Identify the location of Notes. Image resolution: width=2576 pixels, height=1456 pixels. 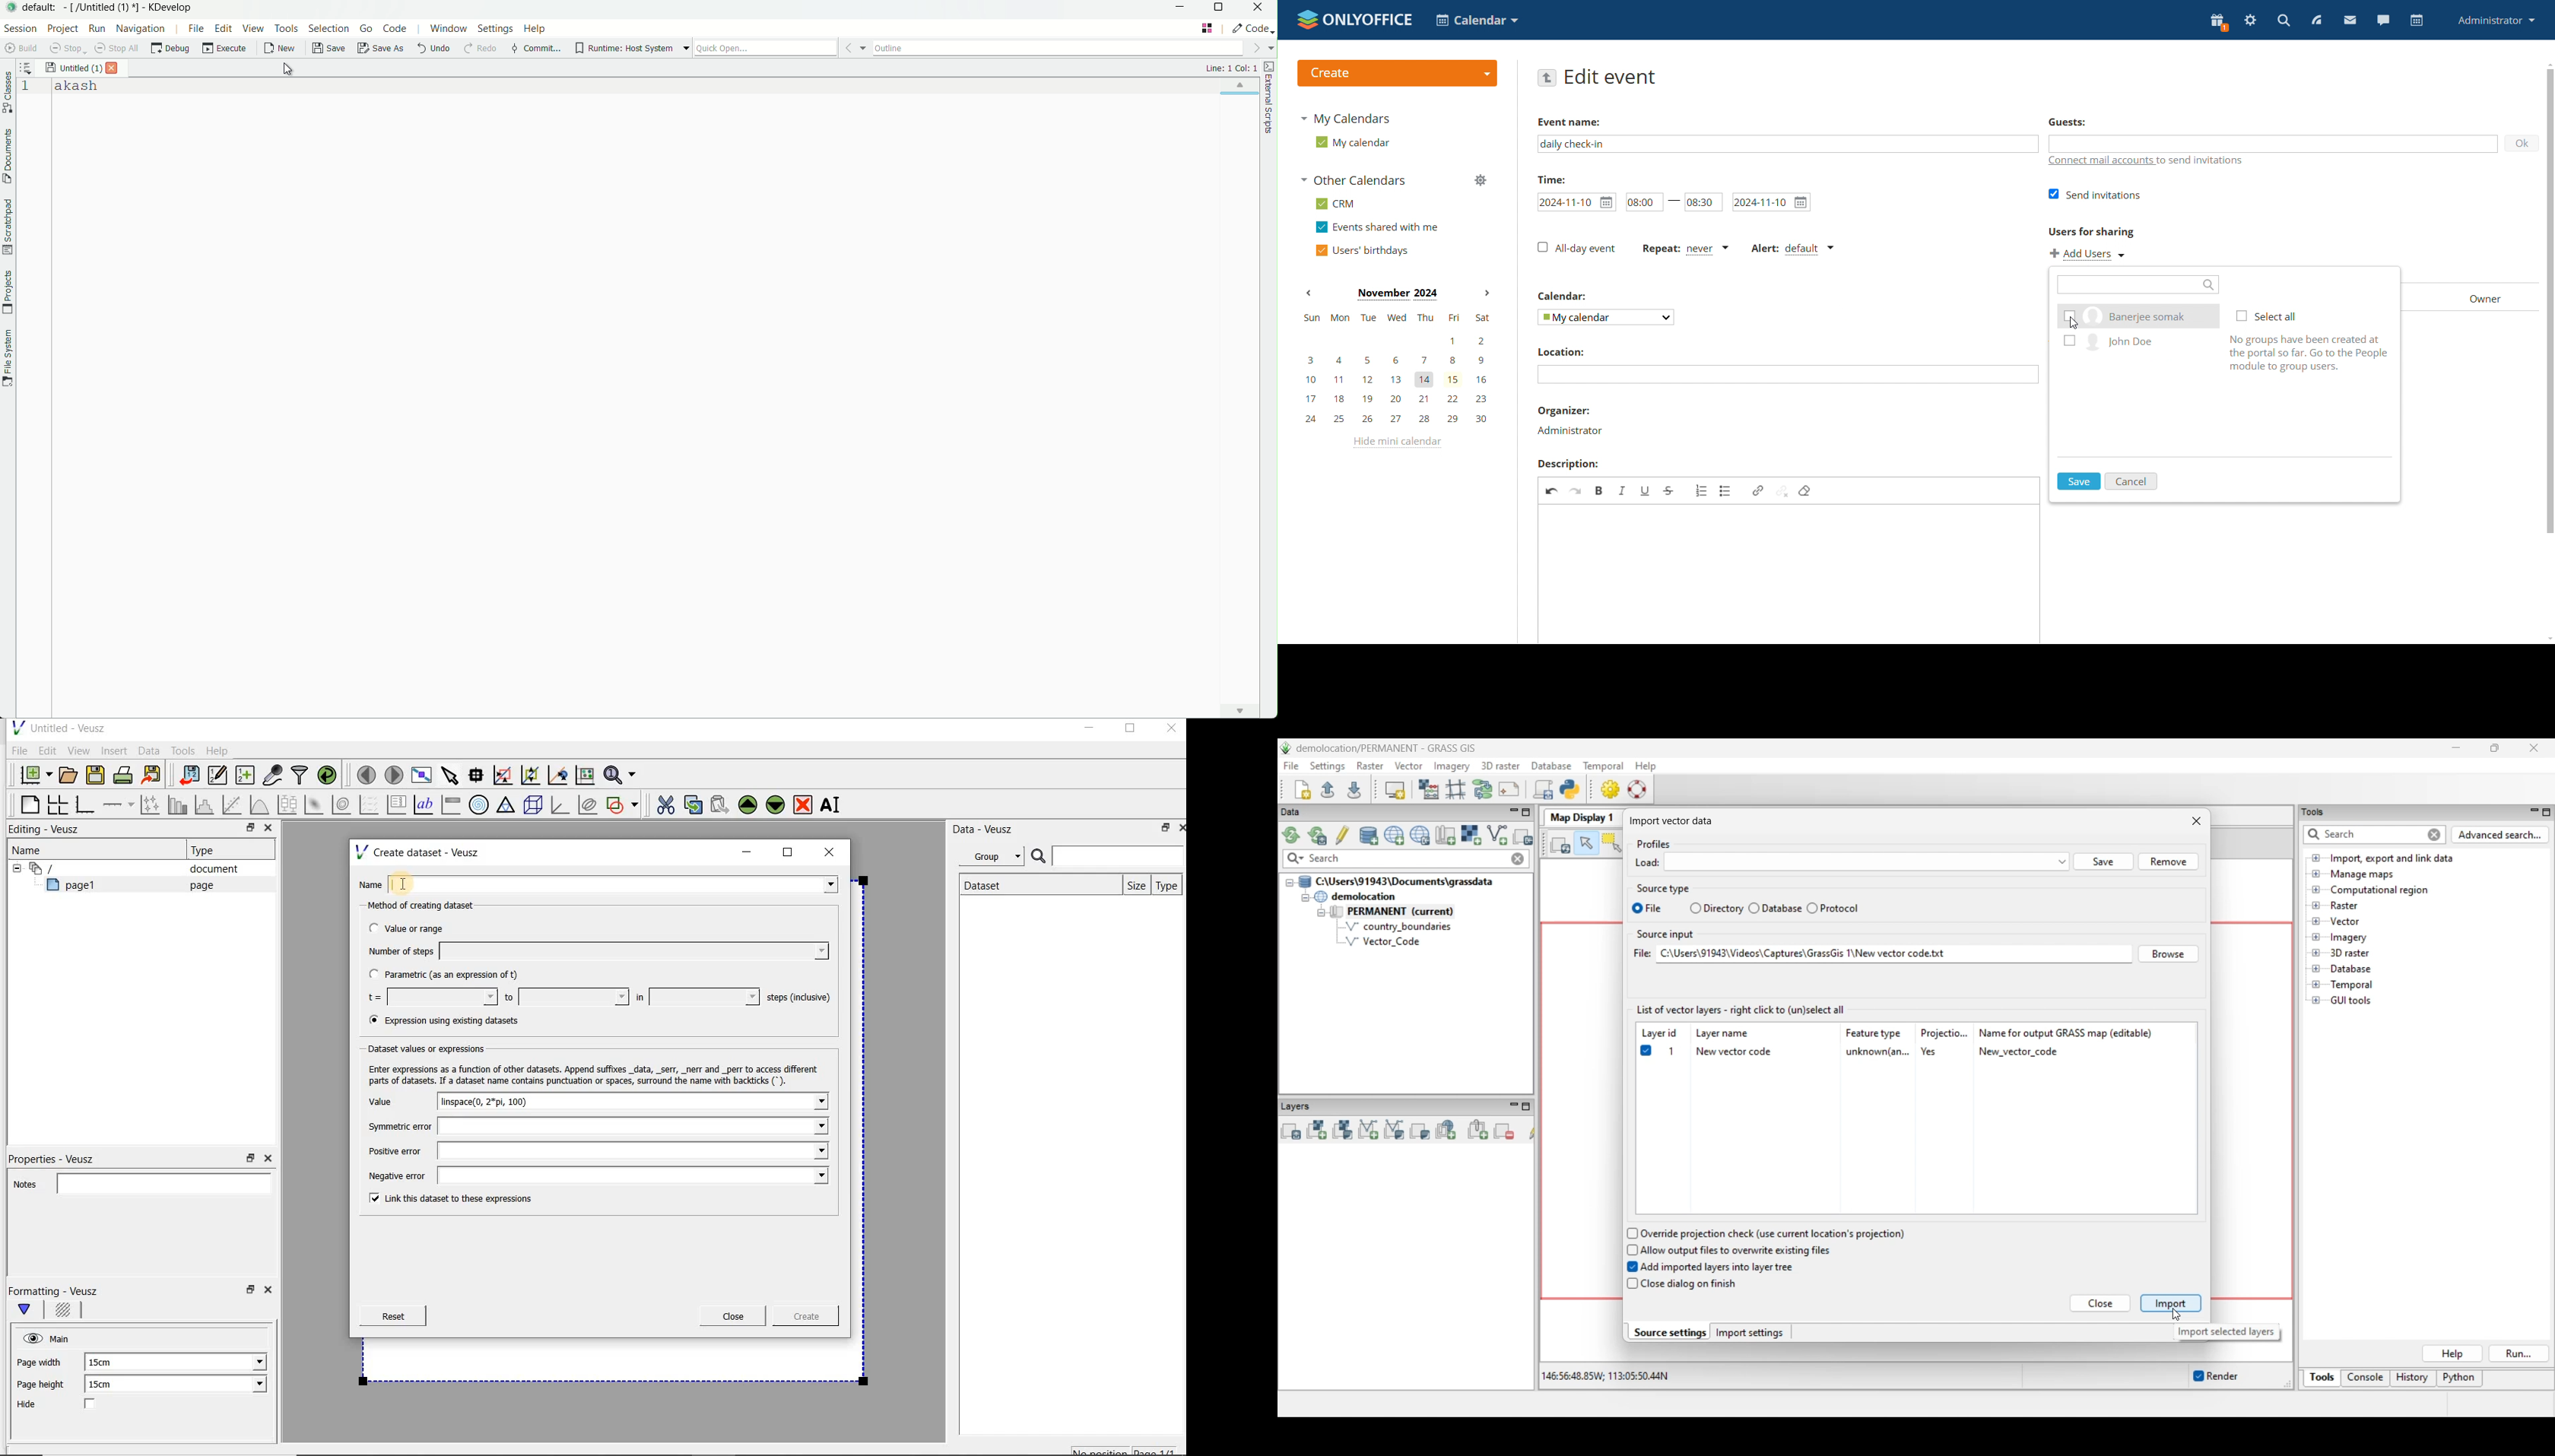
(138, 1182).